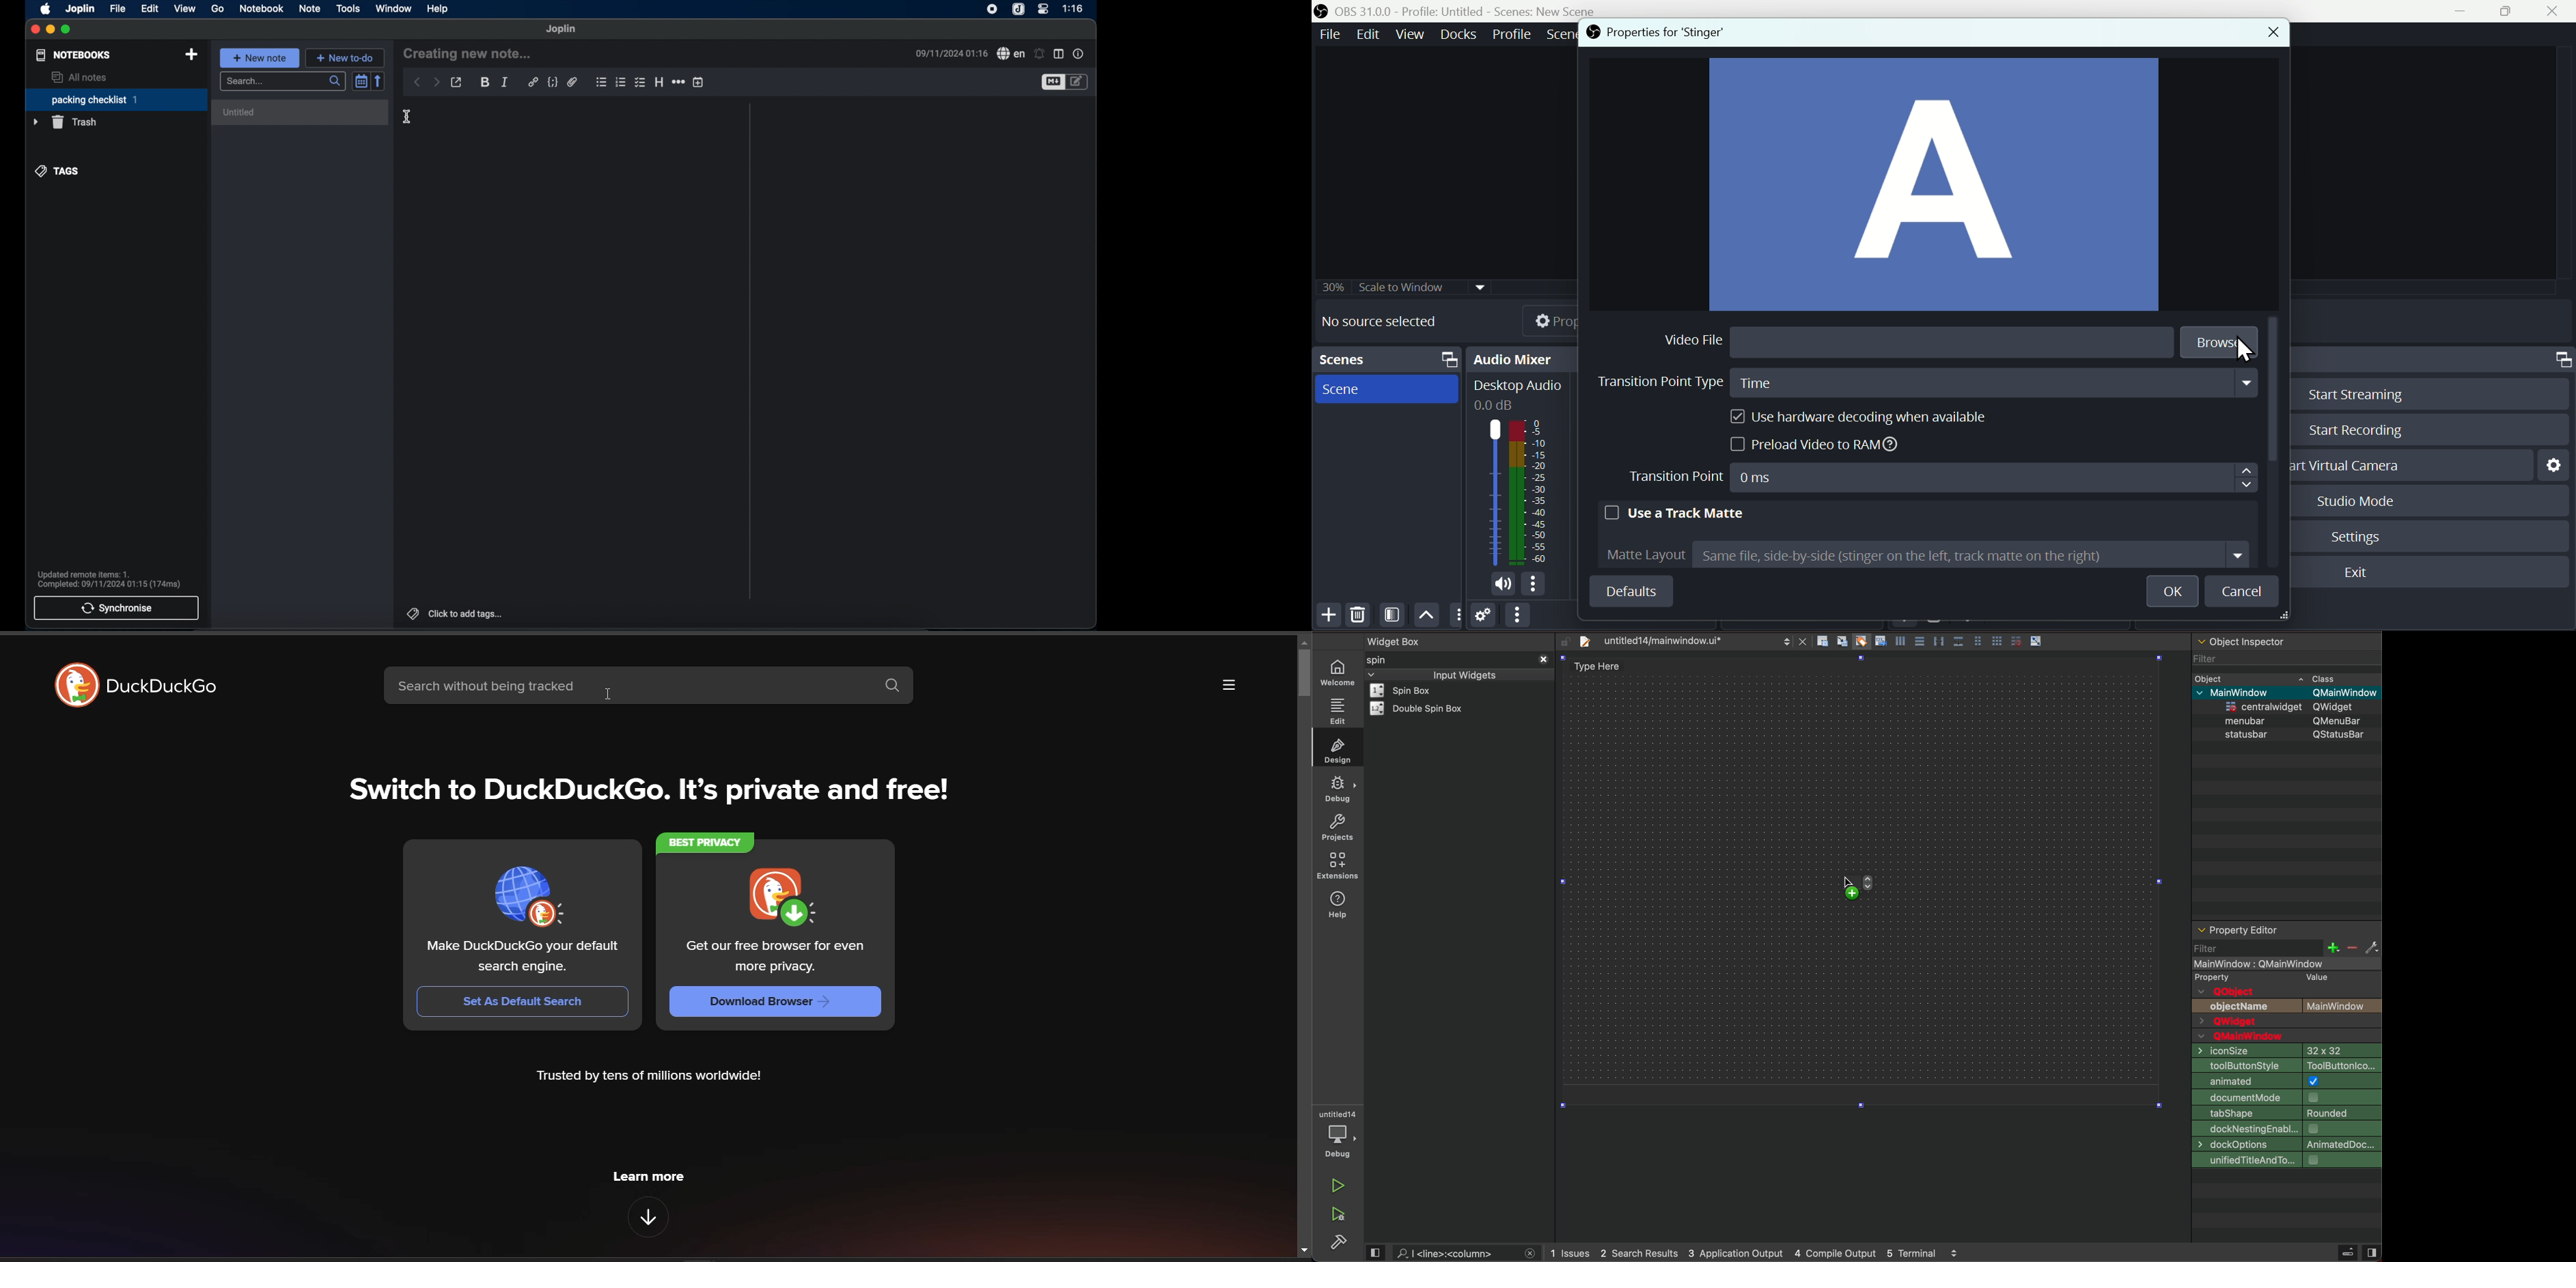 Image resolution: width=2576 pixels, height=1288 pixels. I want to click on 09/11/2024 01:16, so click(950, 54).